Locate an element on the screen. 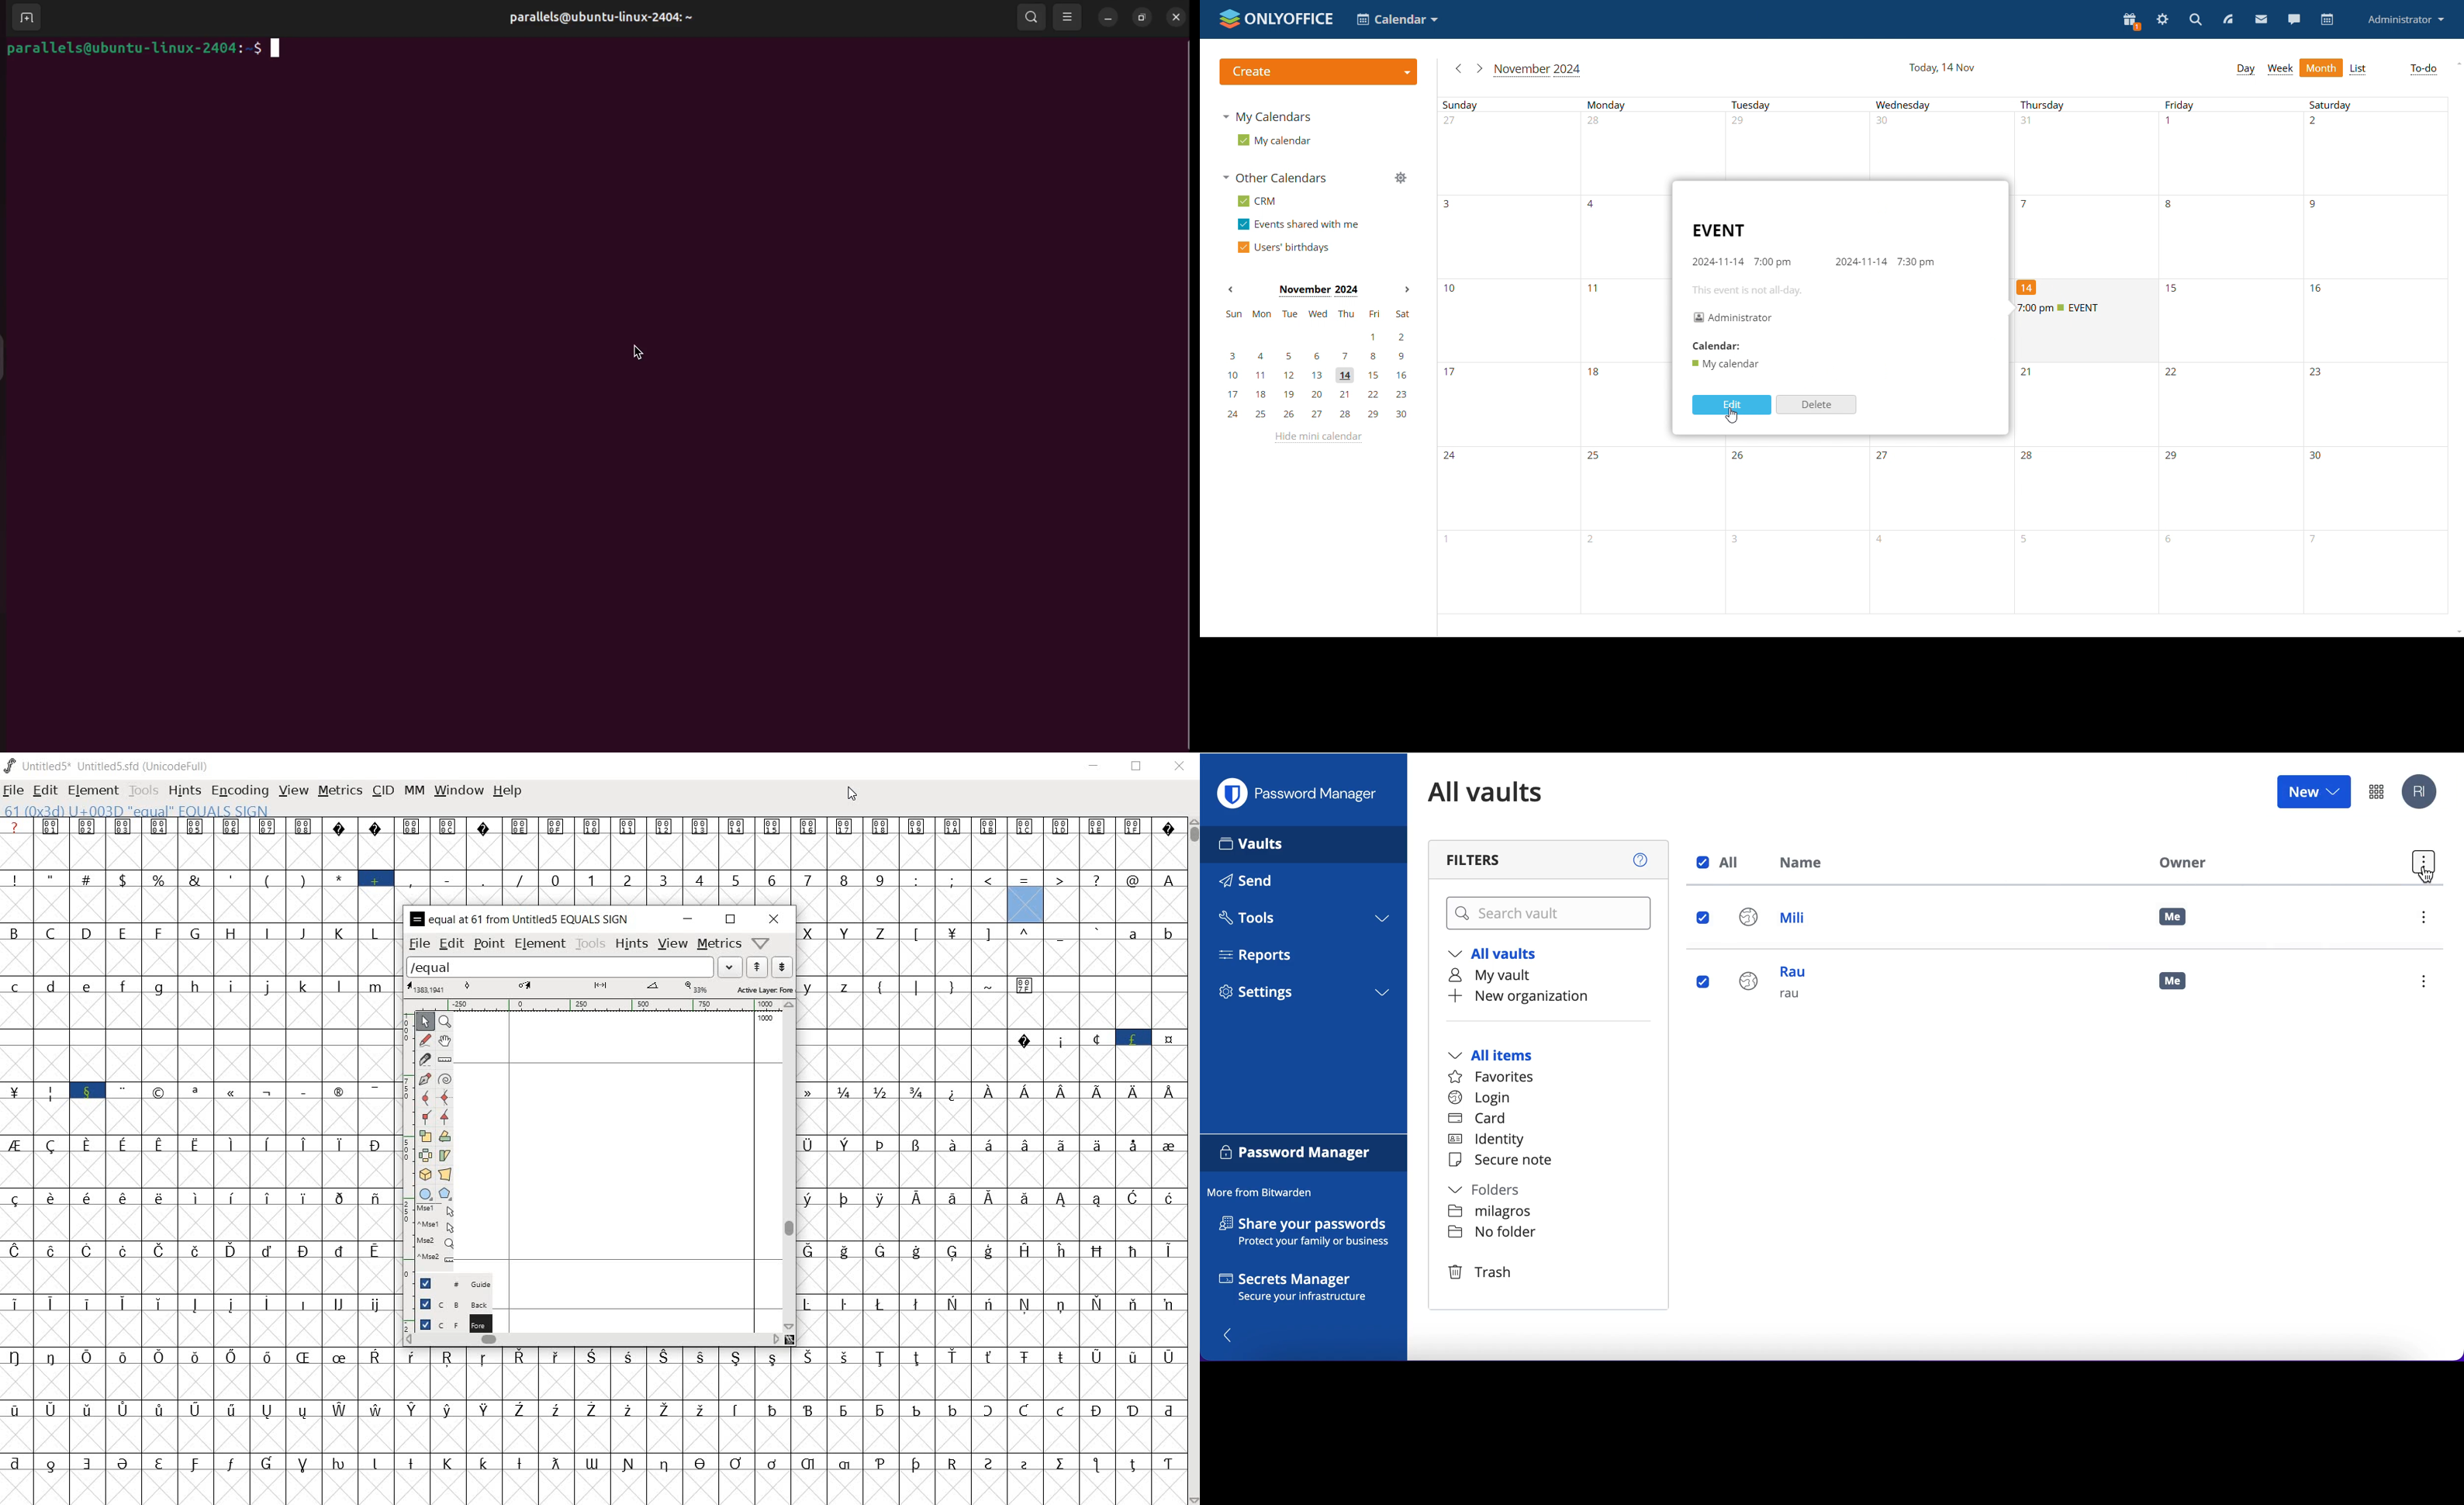 This screenshot has width=2464, height=1512. Help/Window is located at coordinates (761, 942).